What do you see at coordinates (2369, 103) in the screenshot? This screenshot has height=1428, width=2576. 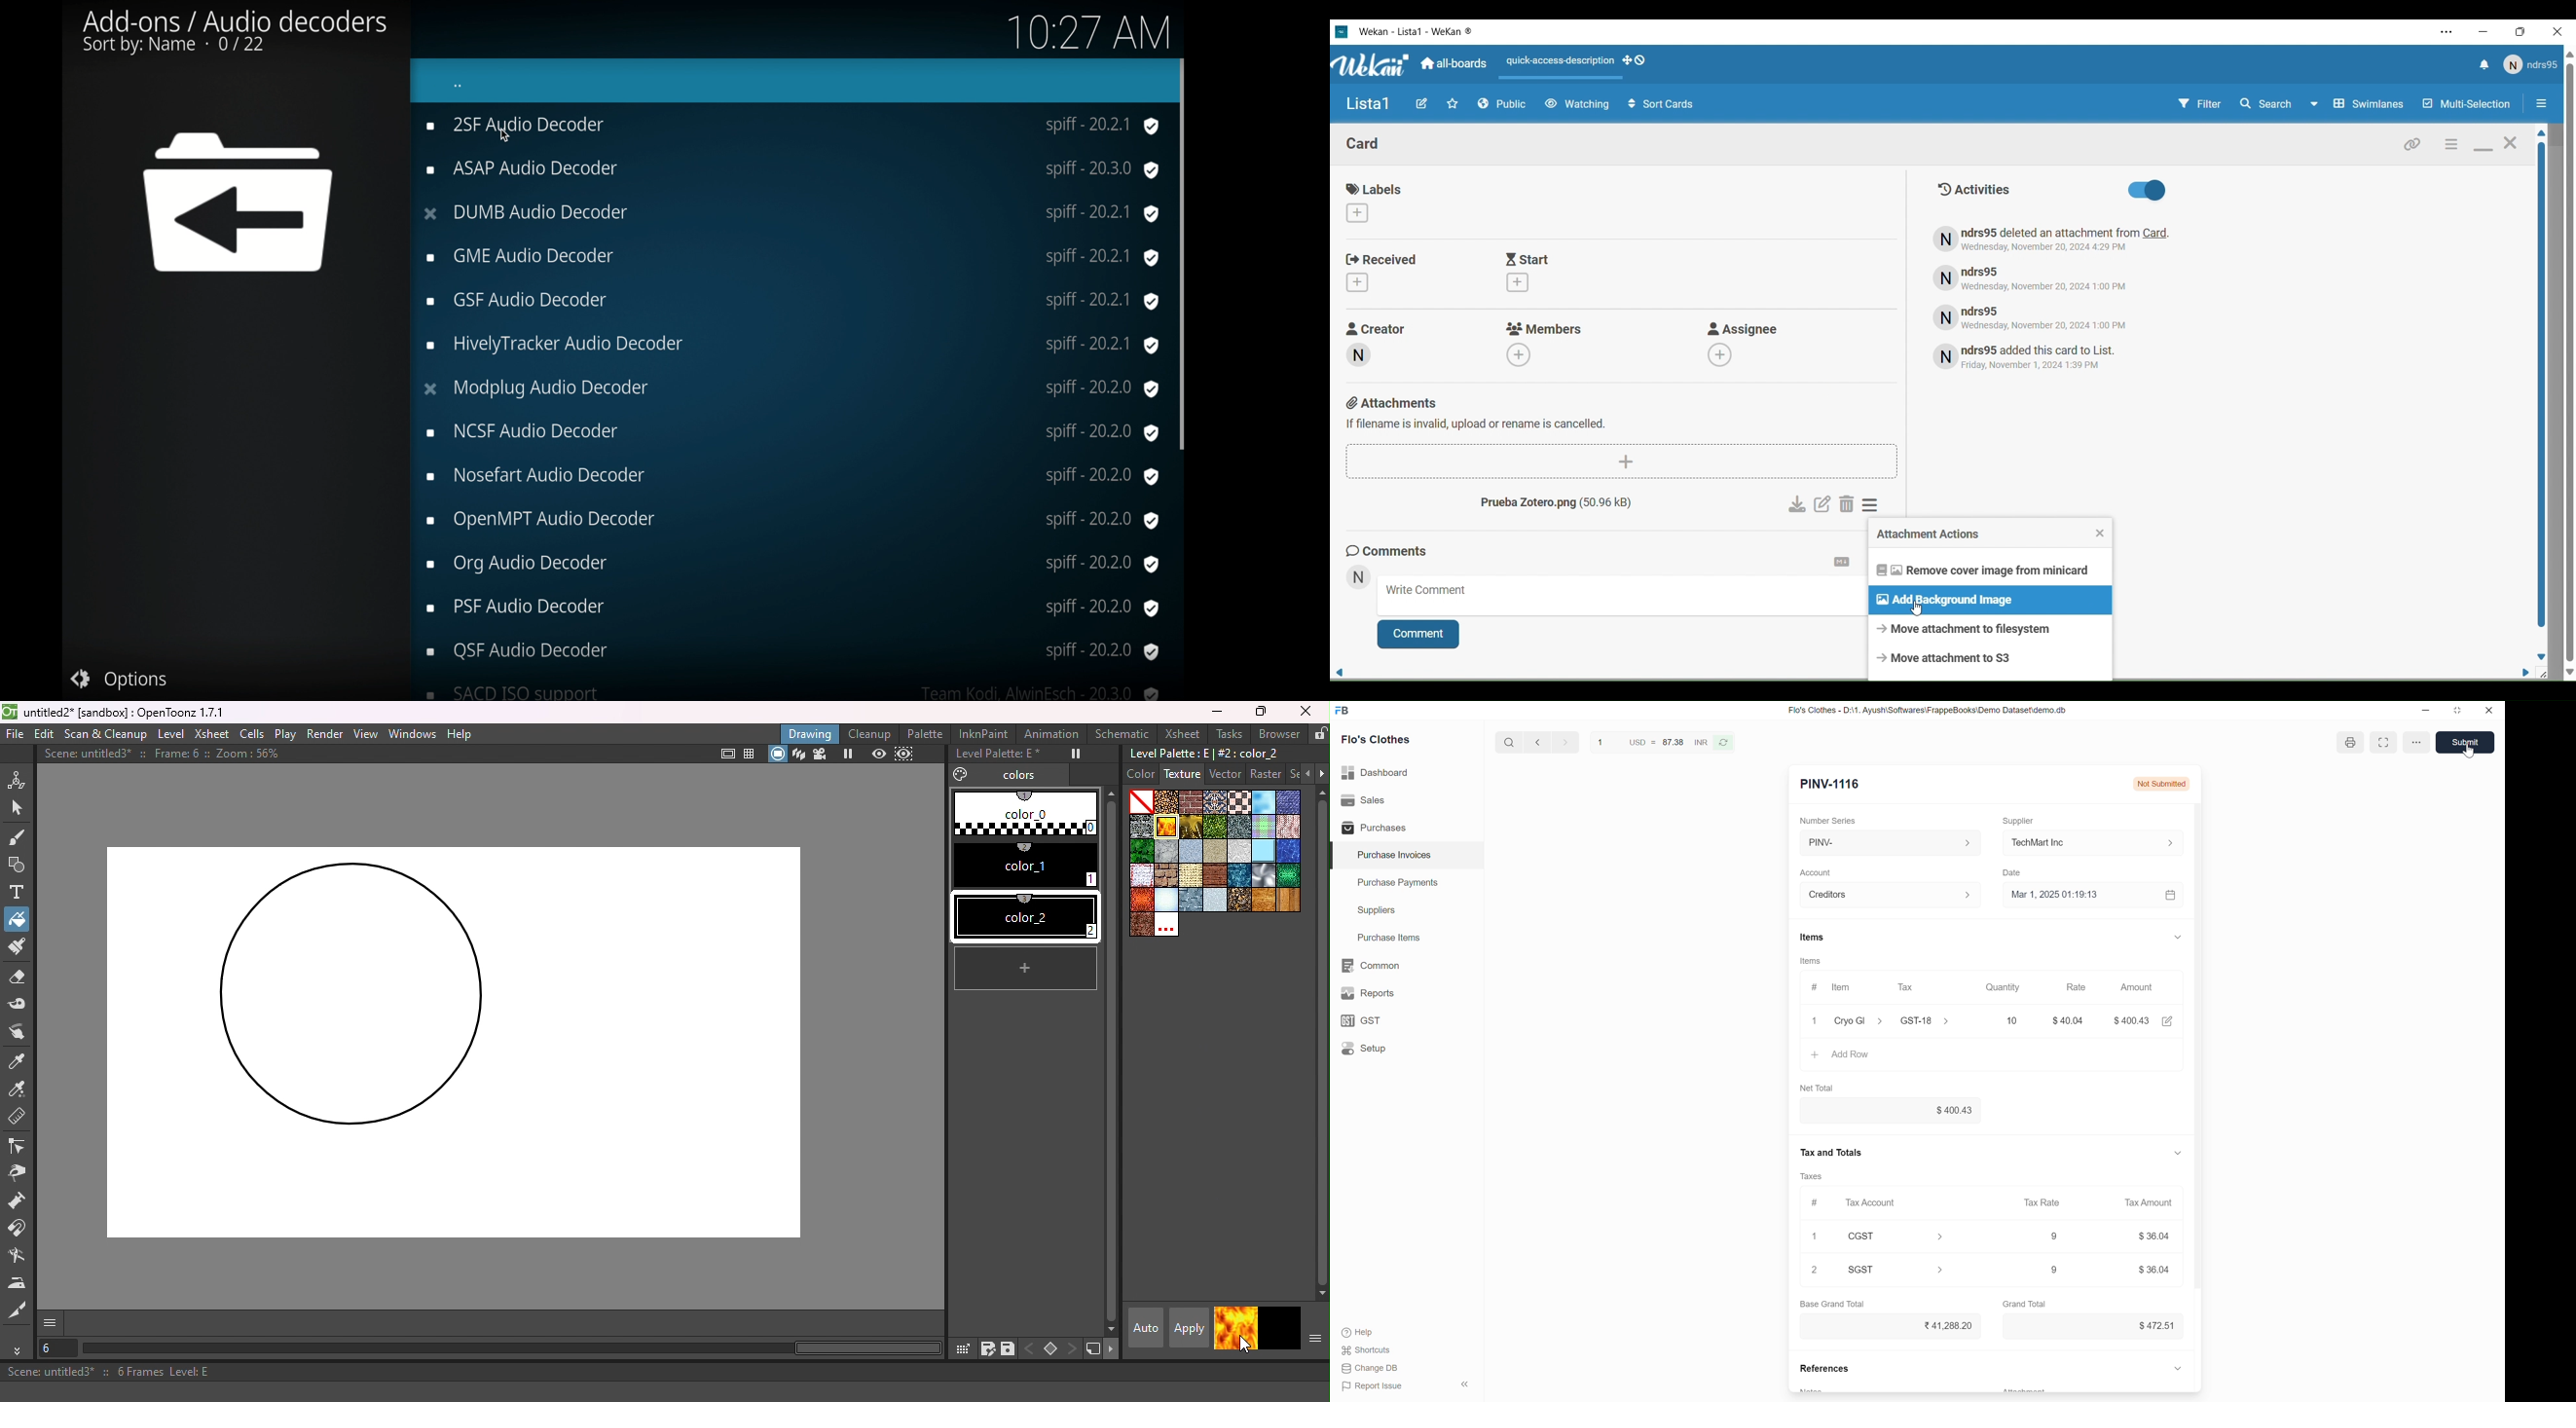 I see `Swimlines` at bounding box center [2369, 103].